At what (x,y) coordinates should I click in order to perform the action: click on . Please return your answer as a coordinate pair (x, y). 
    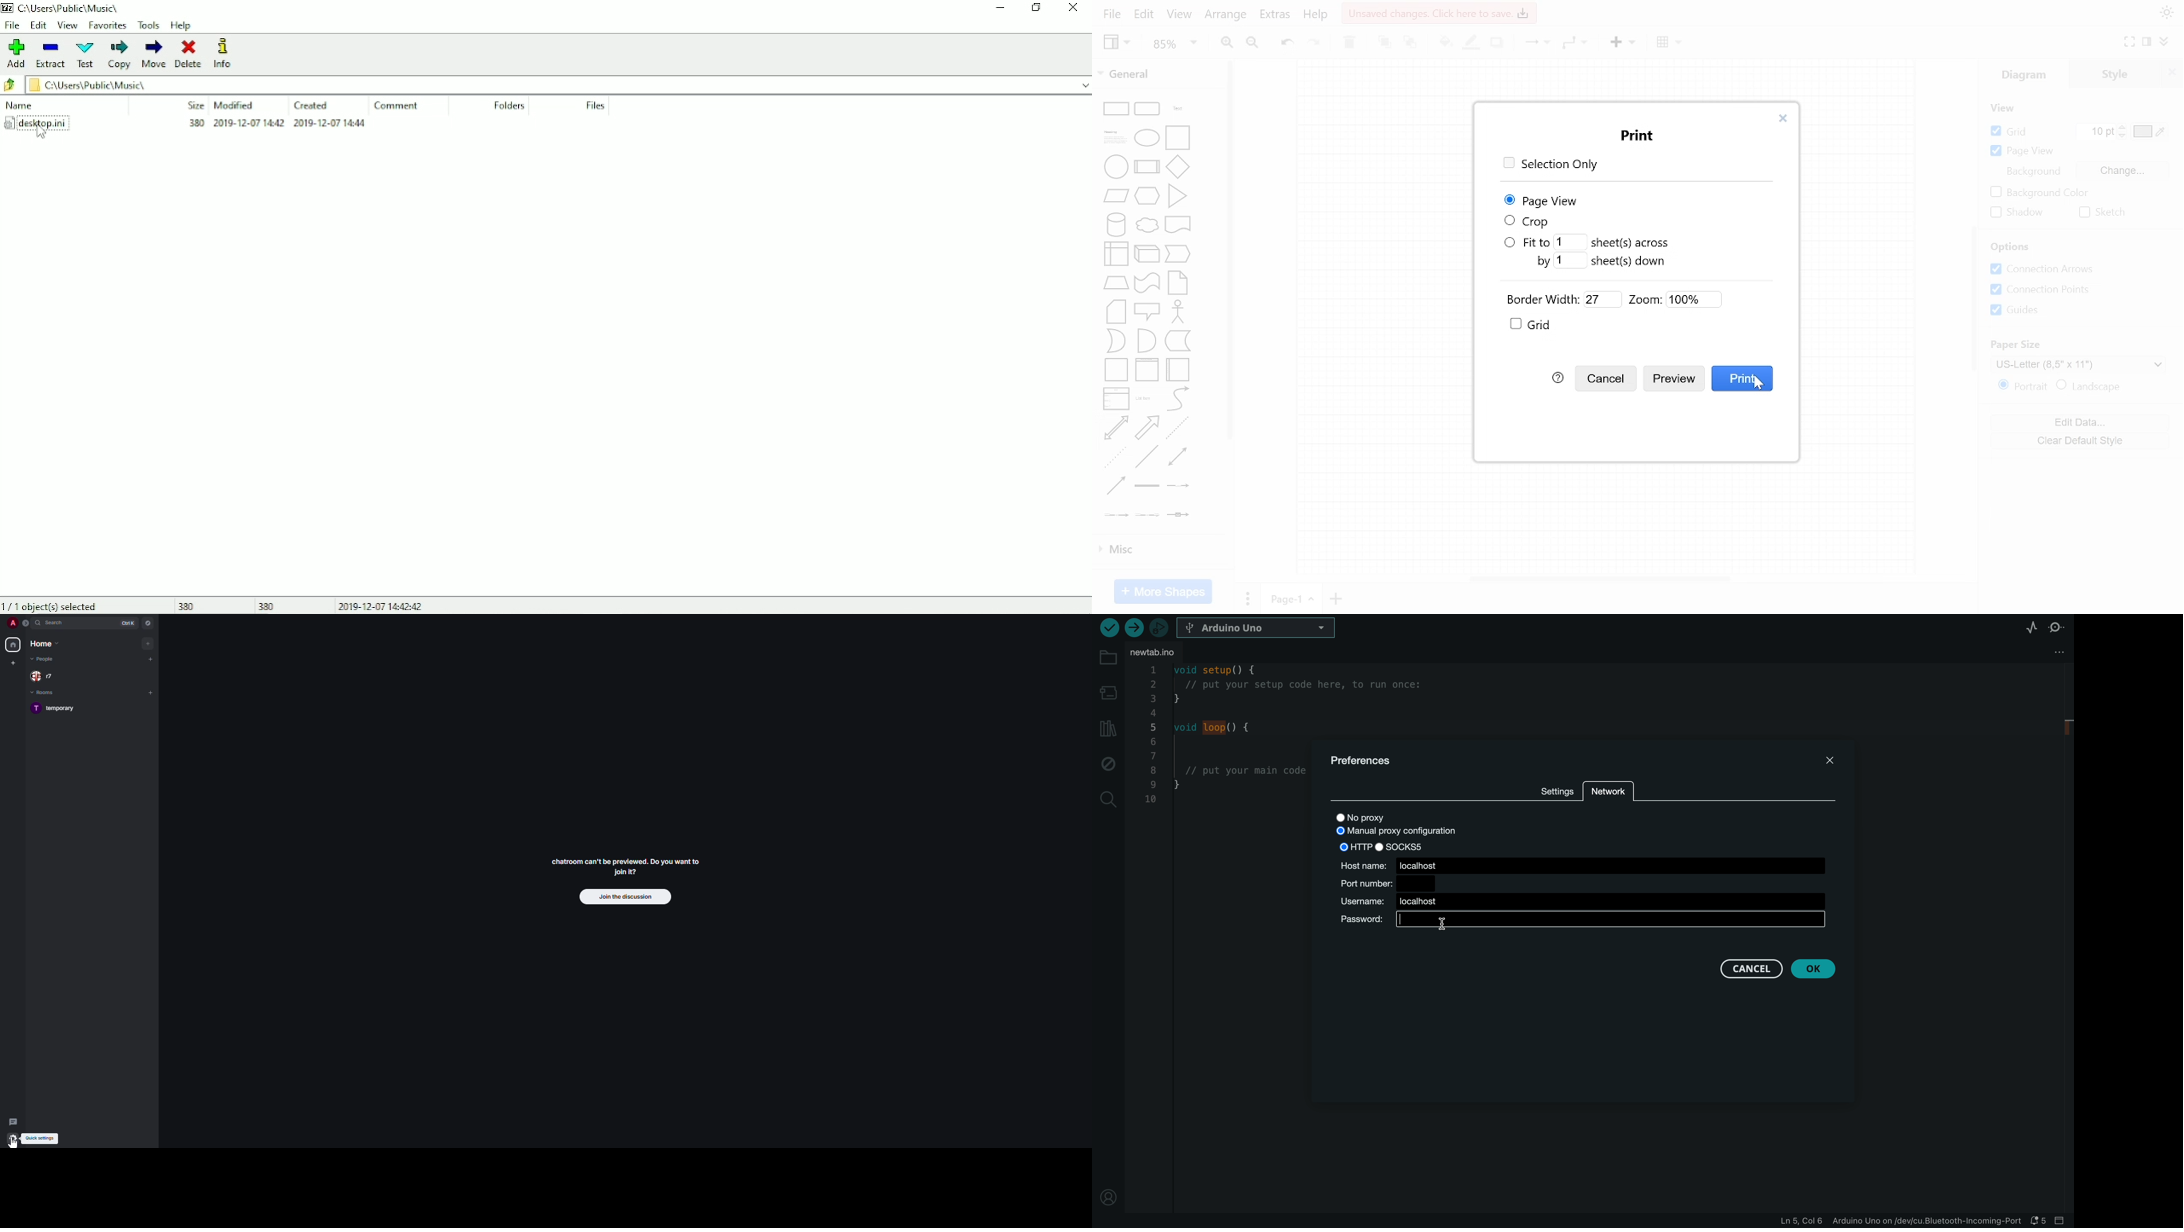
    Looking at the image, I should click on (2041, 290).